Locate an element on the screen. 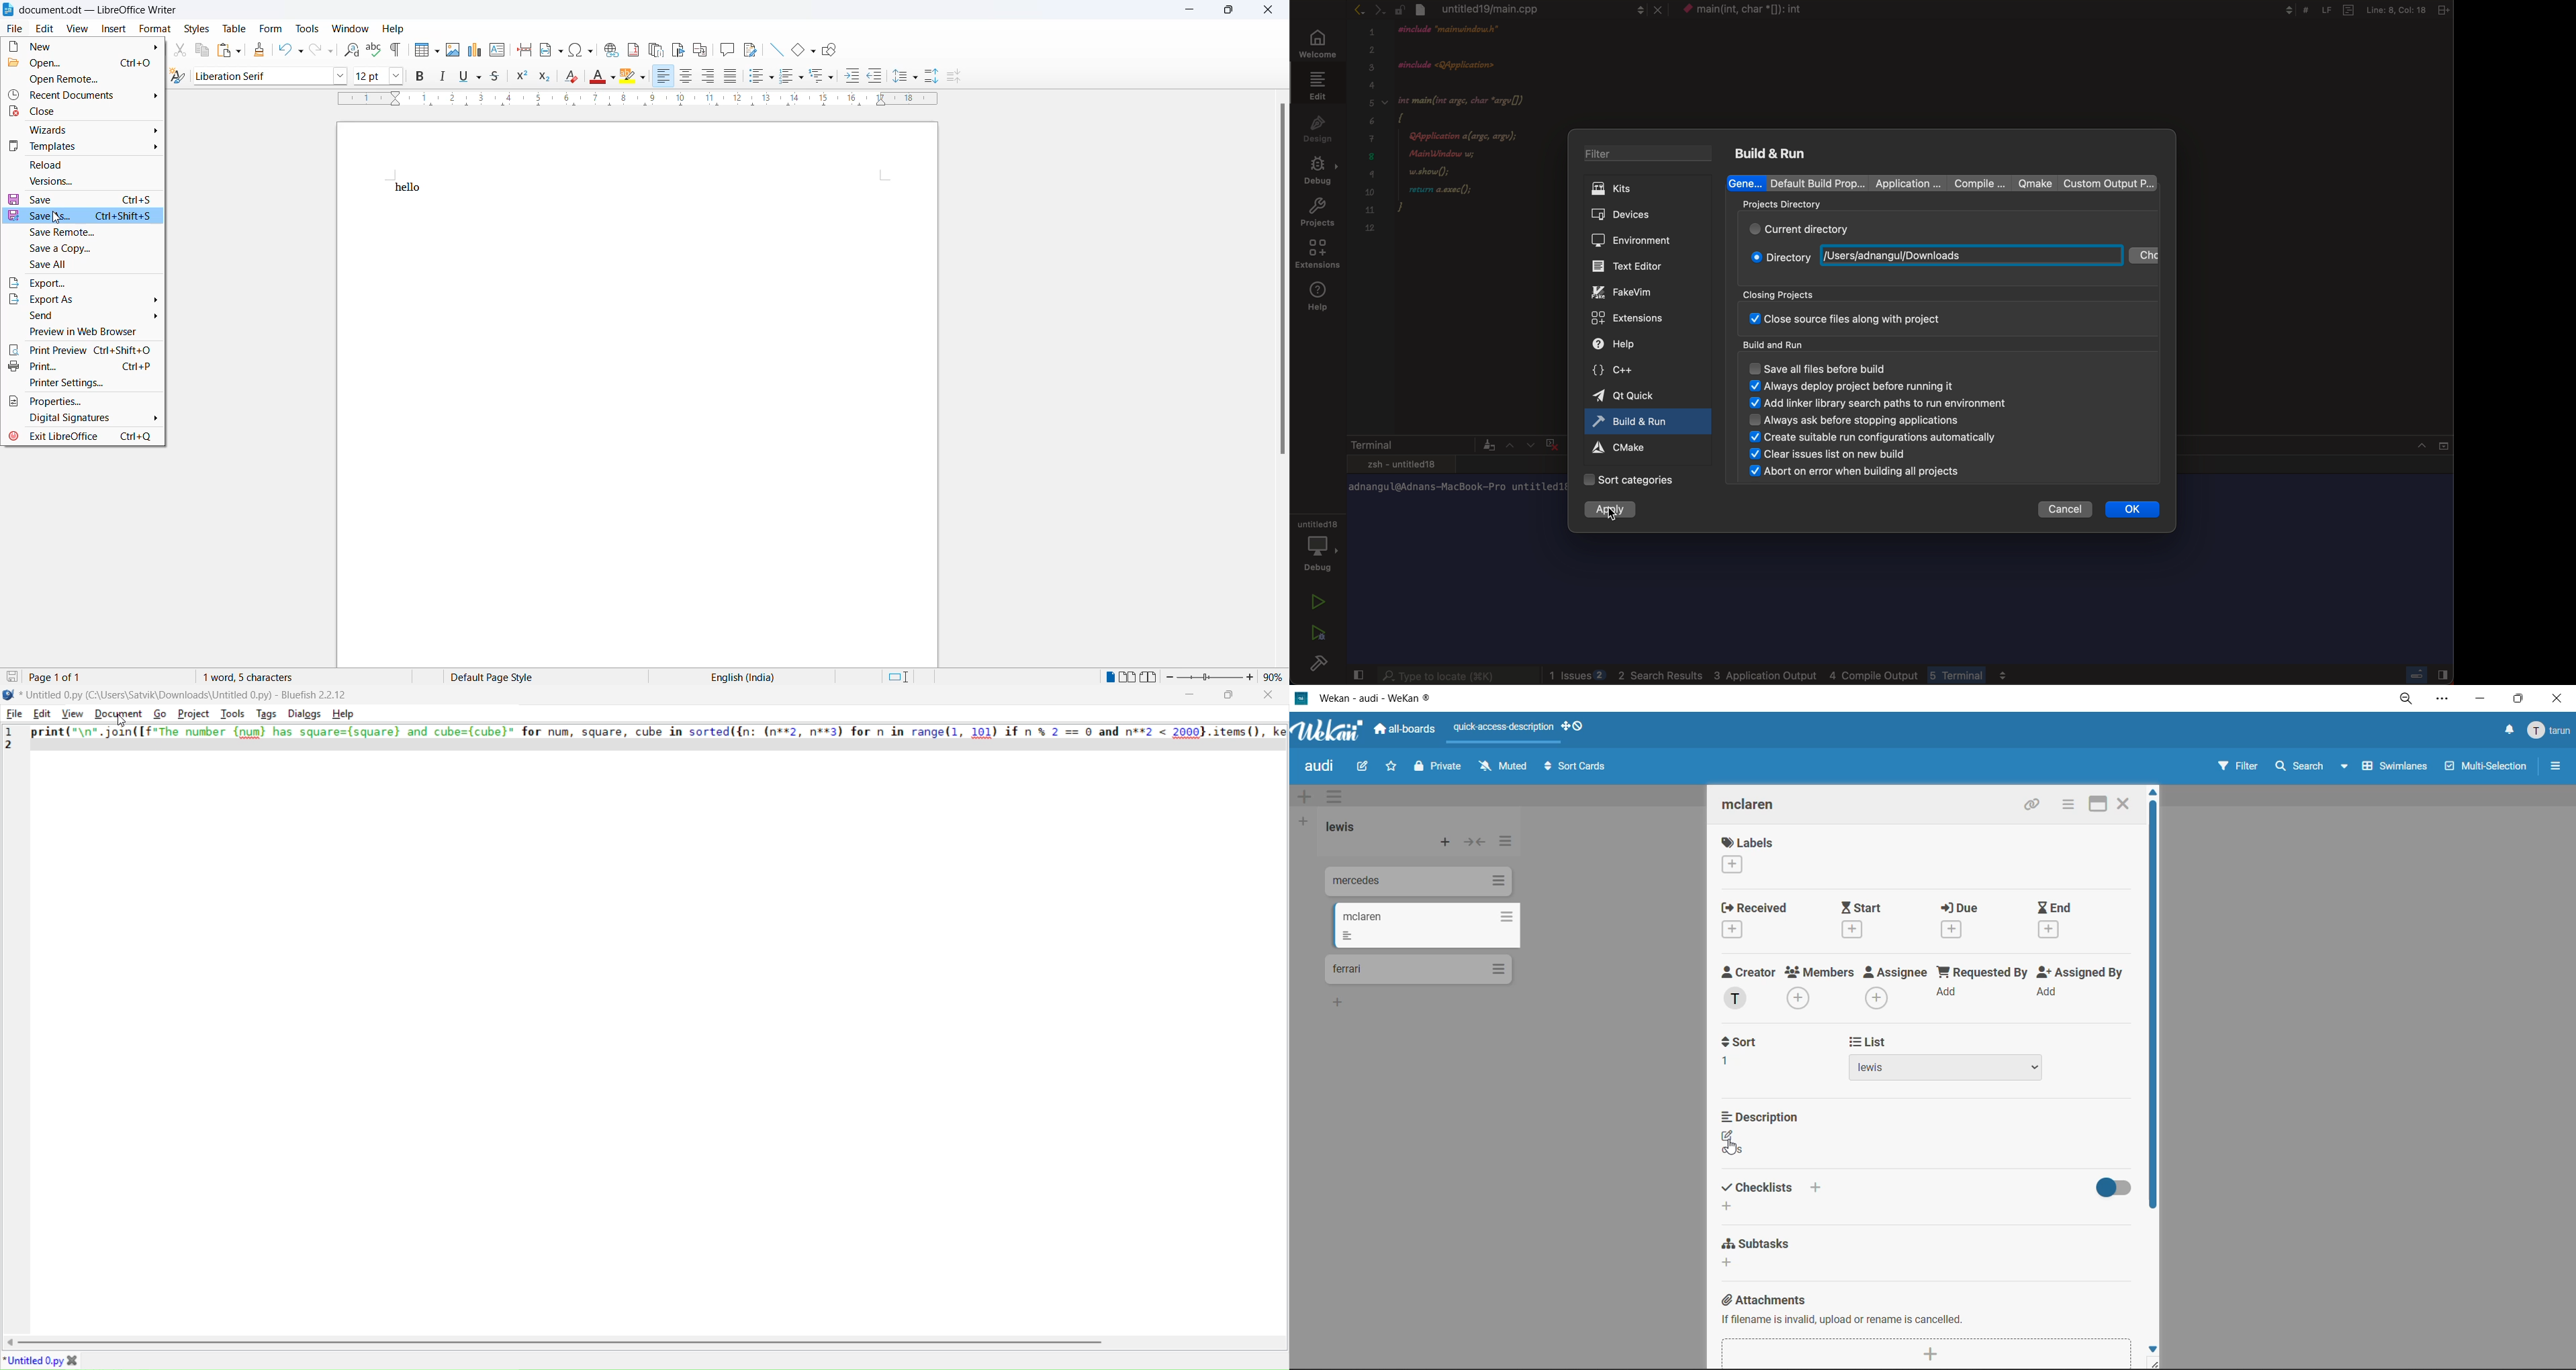 The height and width of the screenshot is (1372, 2576). close sourse file is located at coordinates (1853, 318).